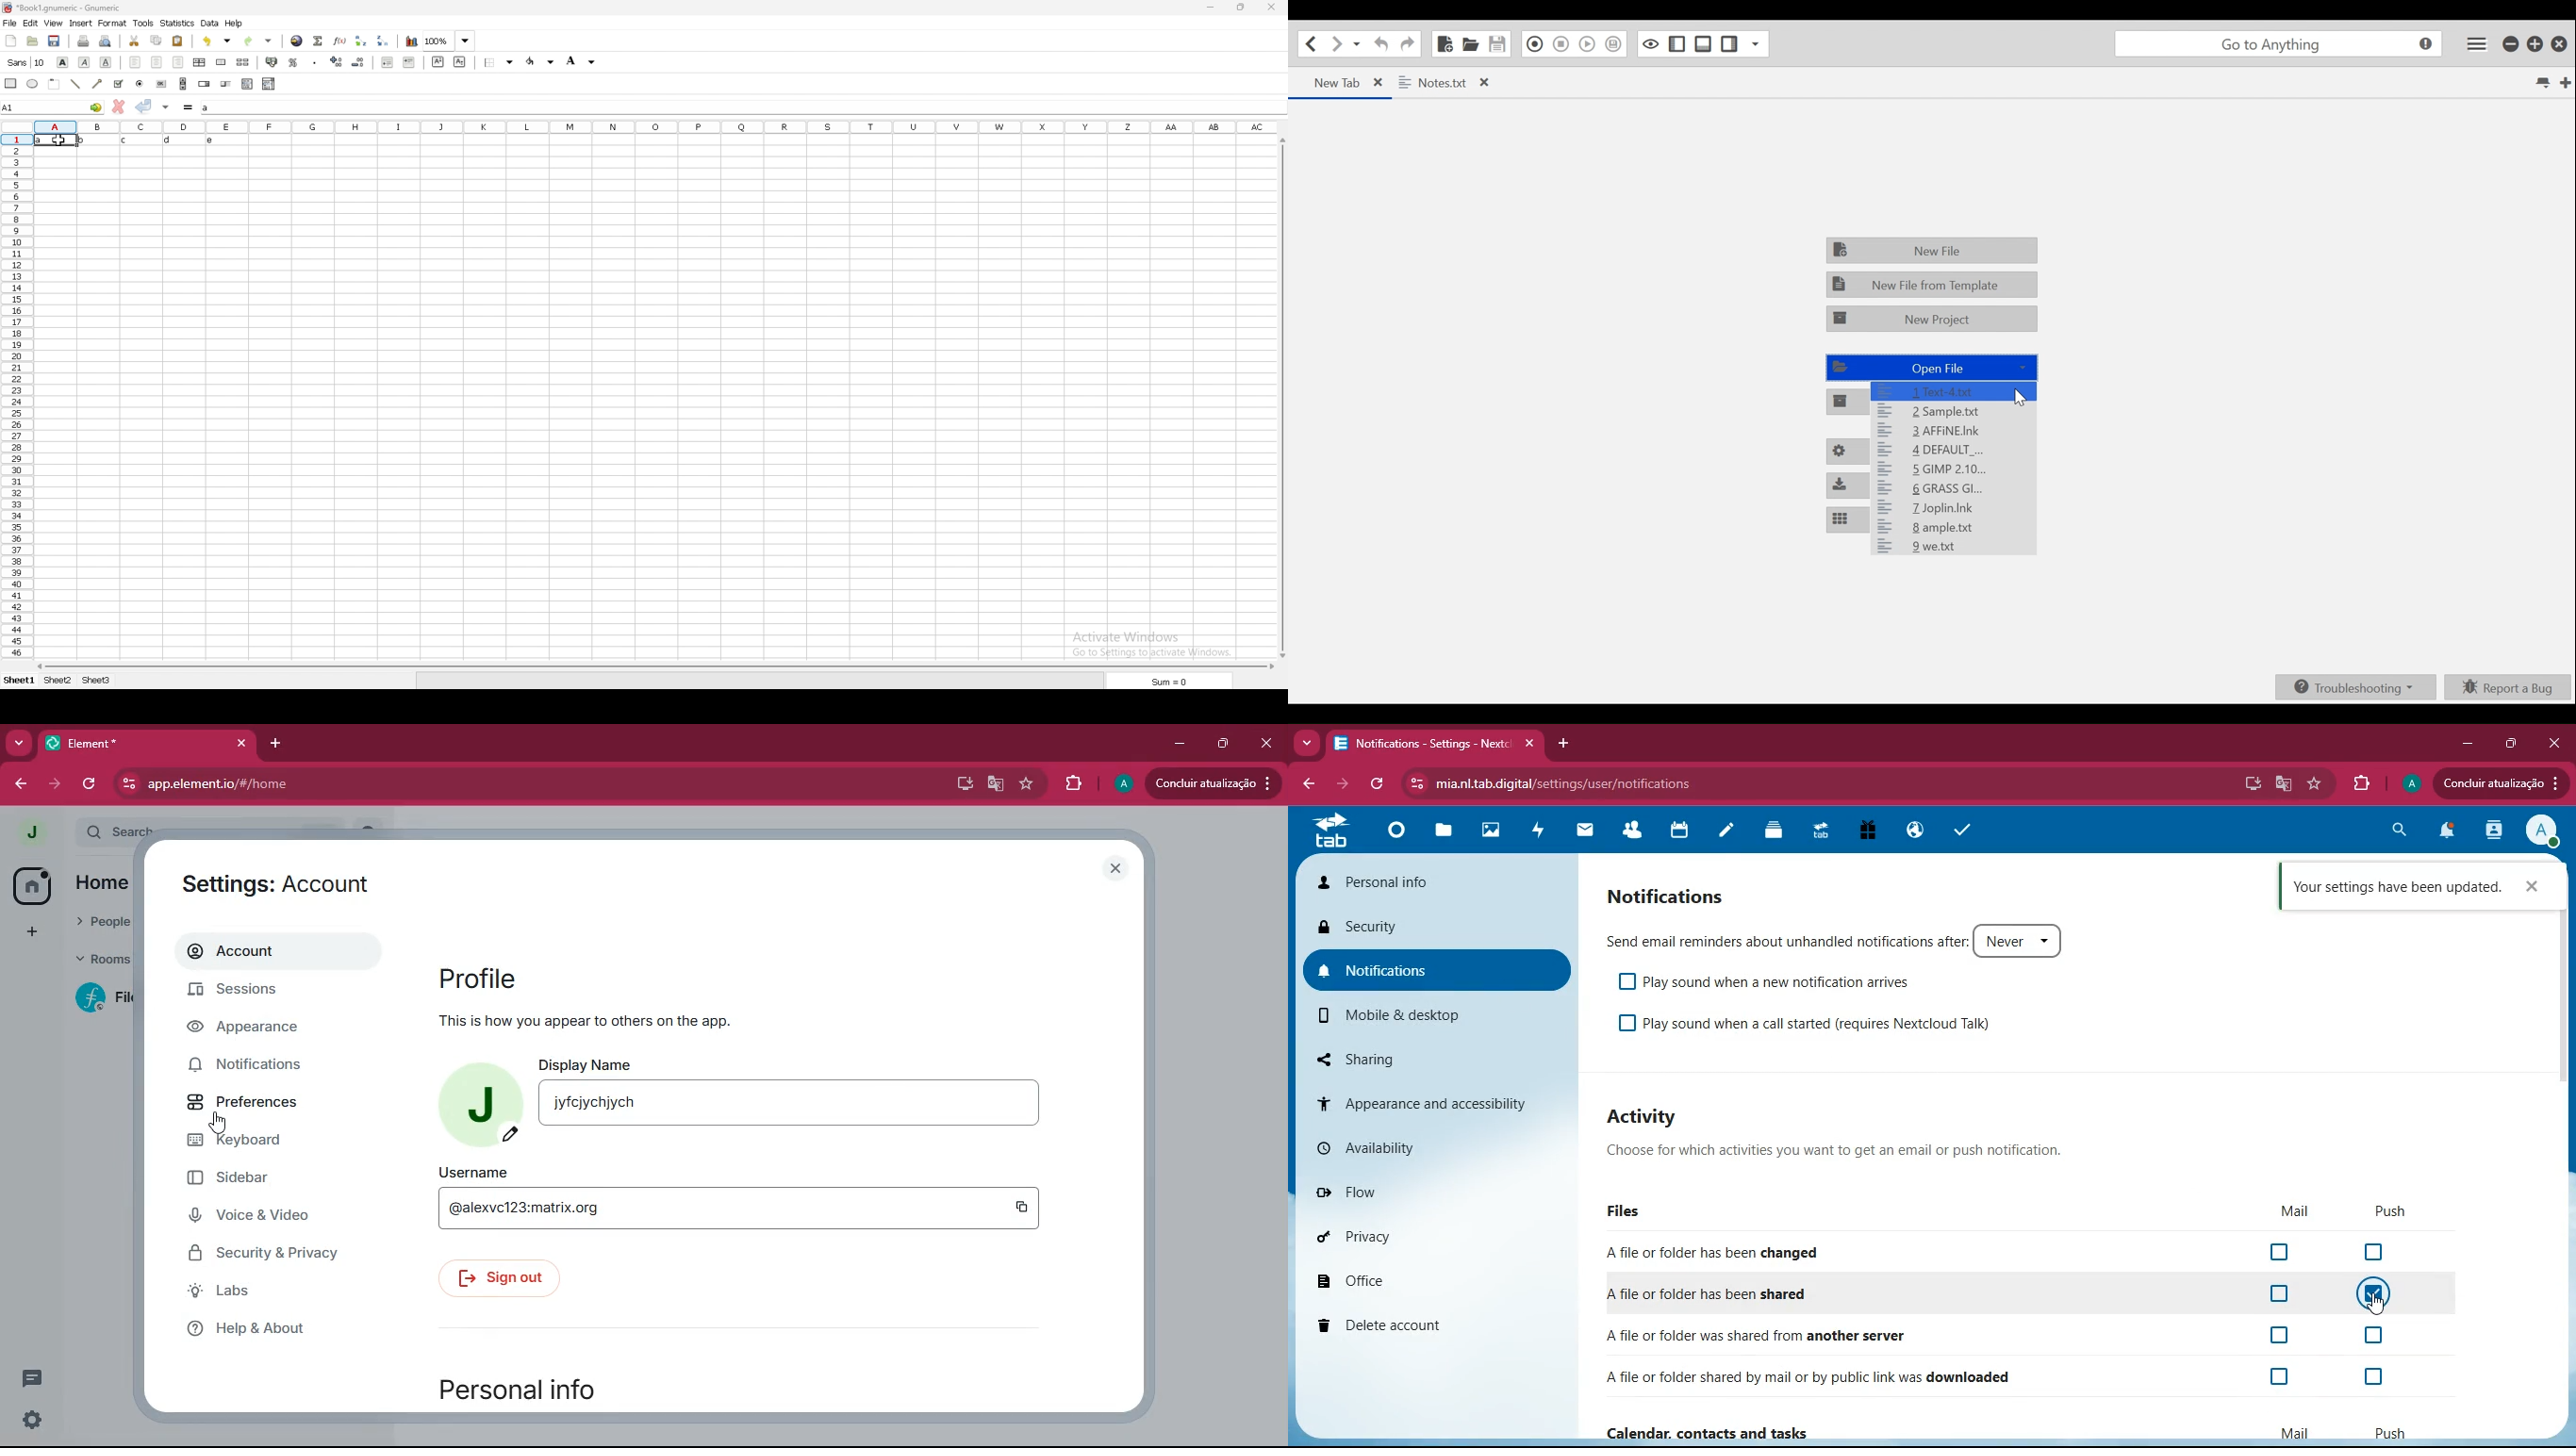 This screenshot has width=2576, height=1456. I want to click on labs, so click(251, 1292).